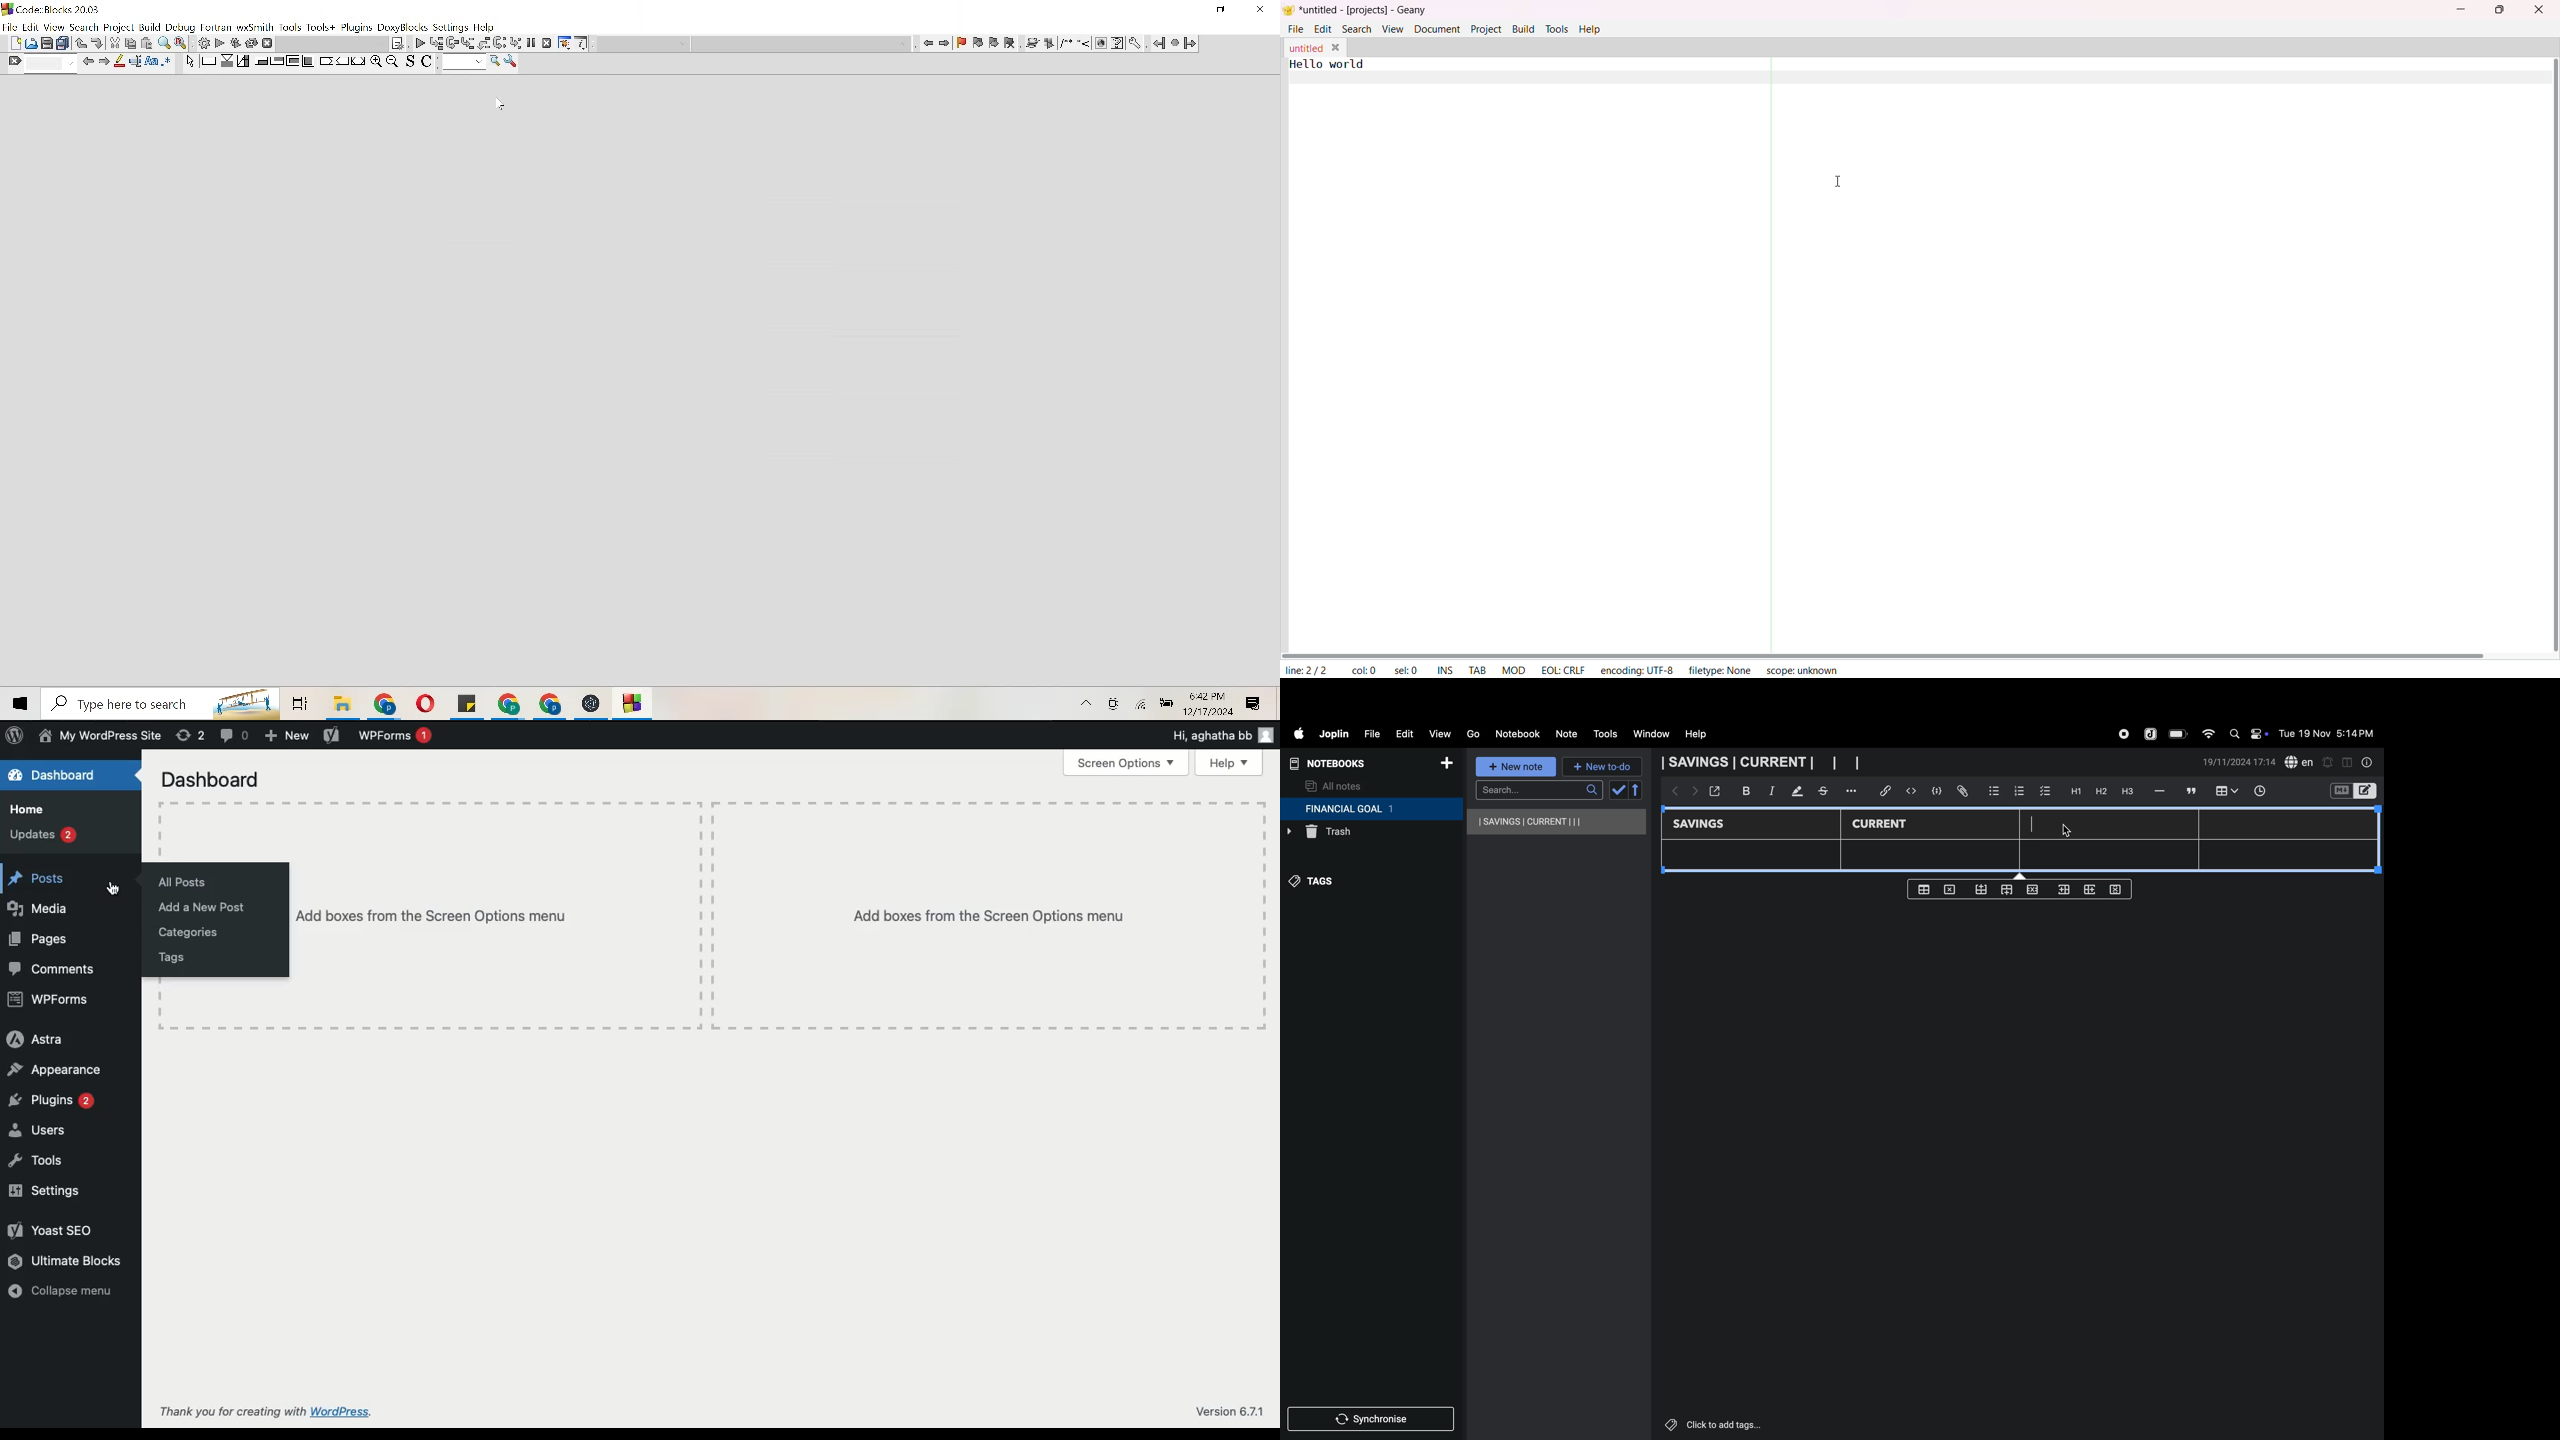 This screenshot has width=2576, height=1456. What do you see at coordinates (512, 62) in the screenshot?
I see `Tools` at bounding box center [512, 62].